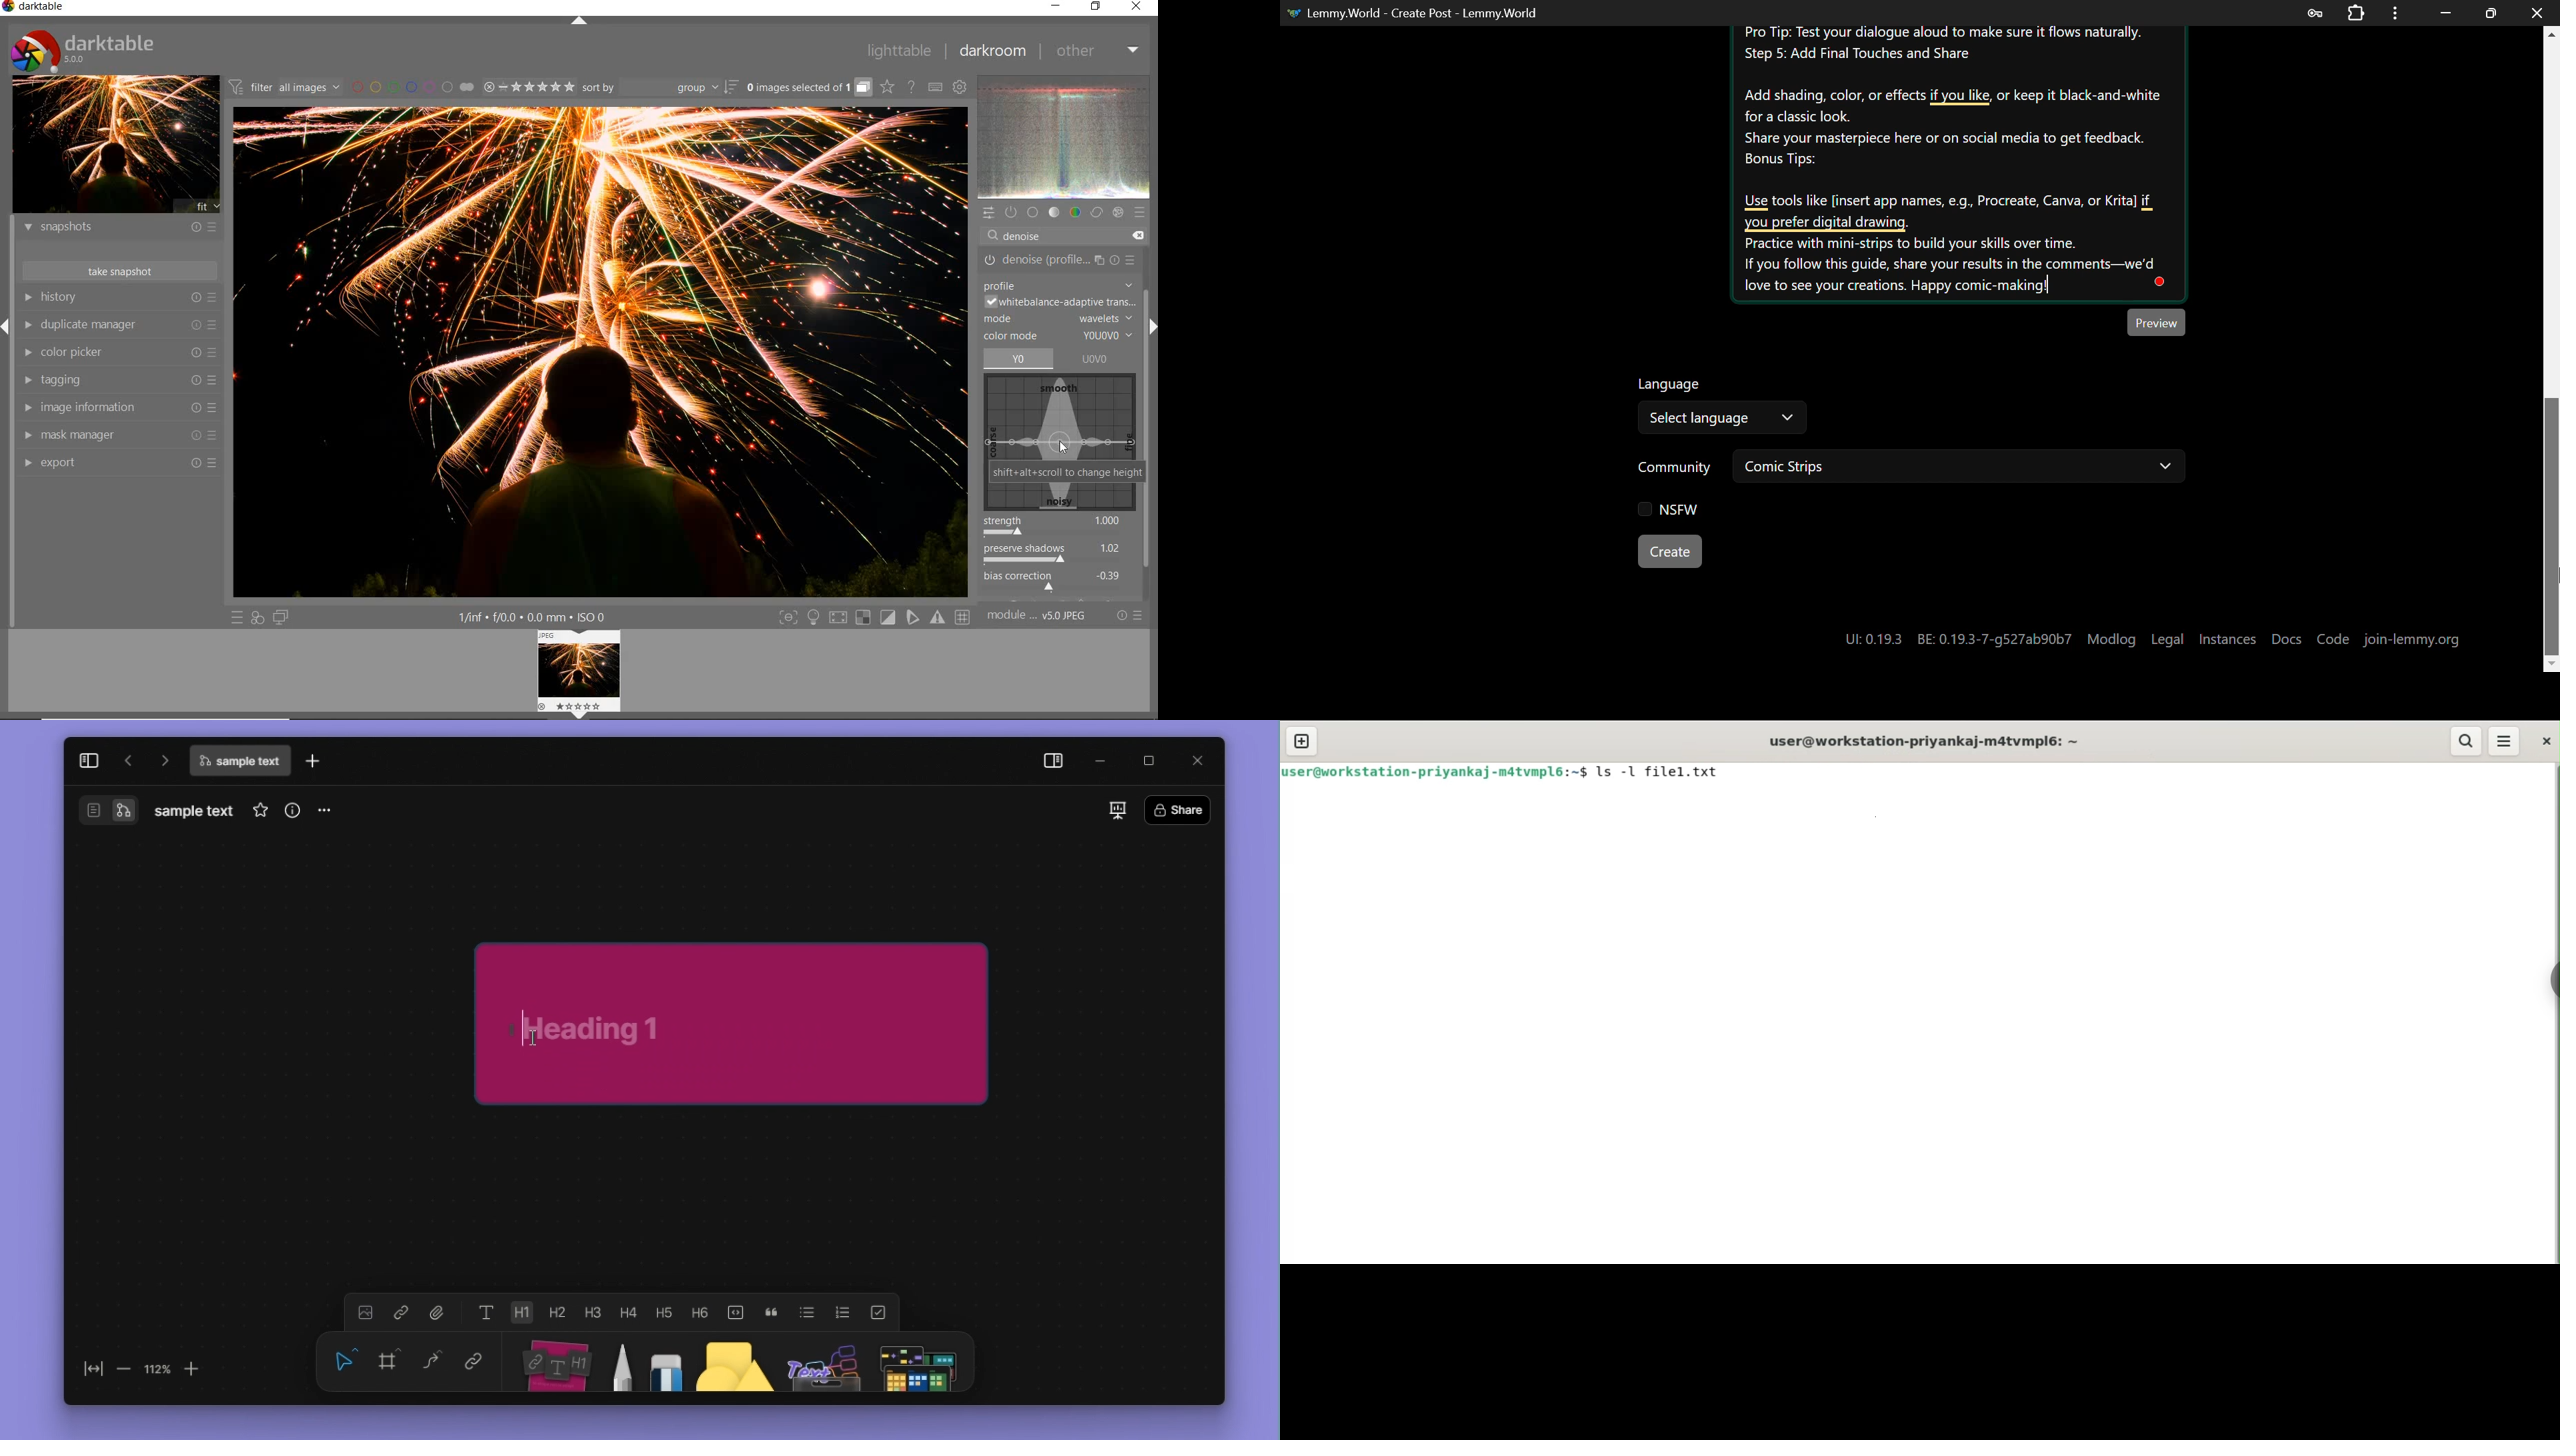 The width and height of the screenshot is (2576, 1456). Describe the element at coordinates (1102, 762) in the screenshot. I see `minimize` at that location.